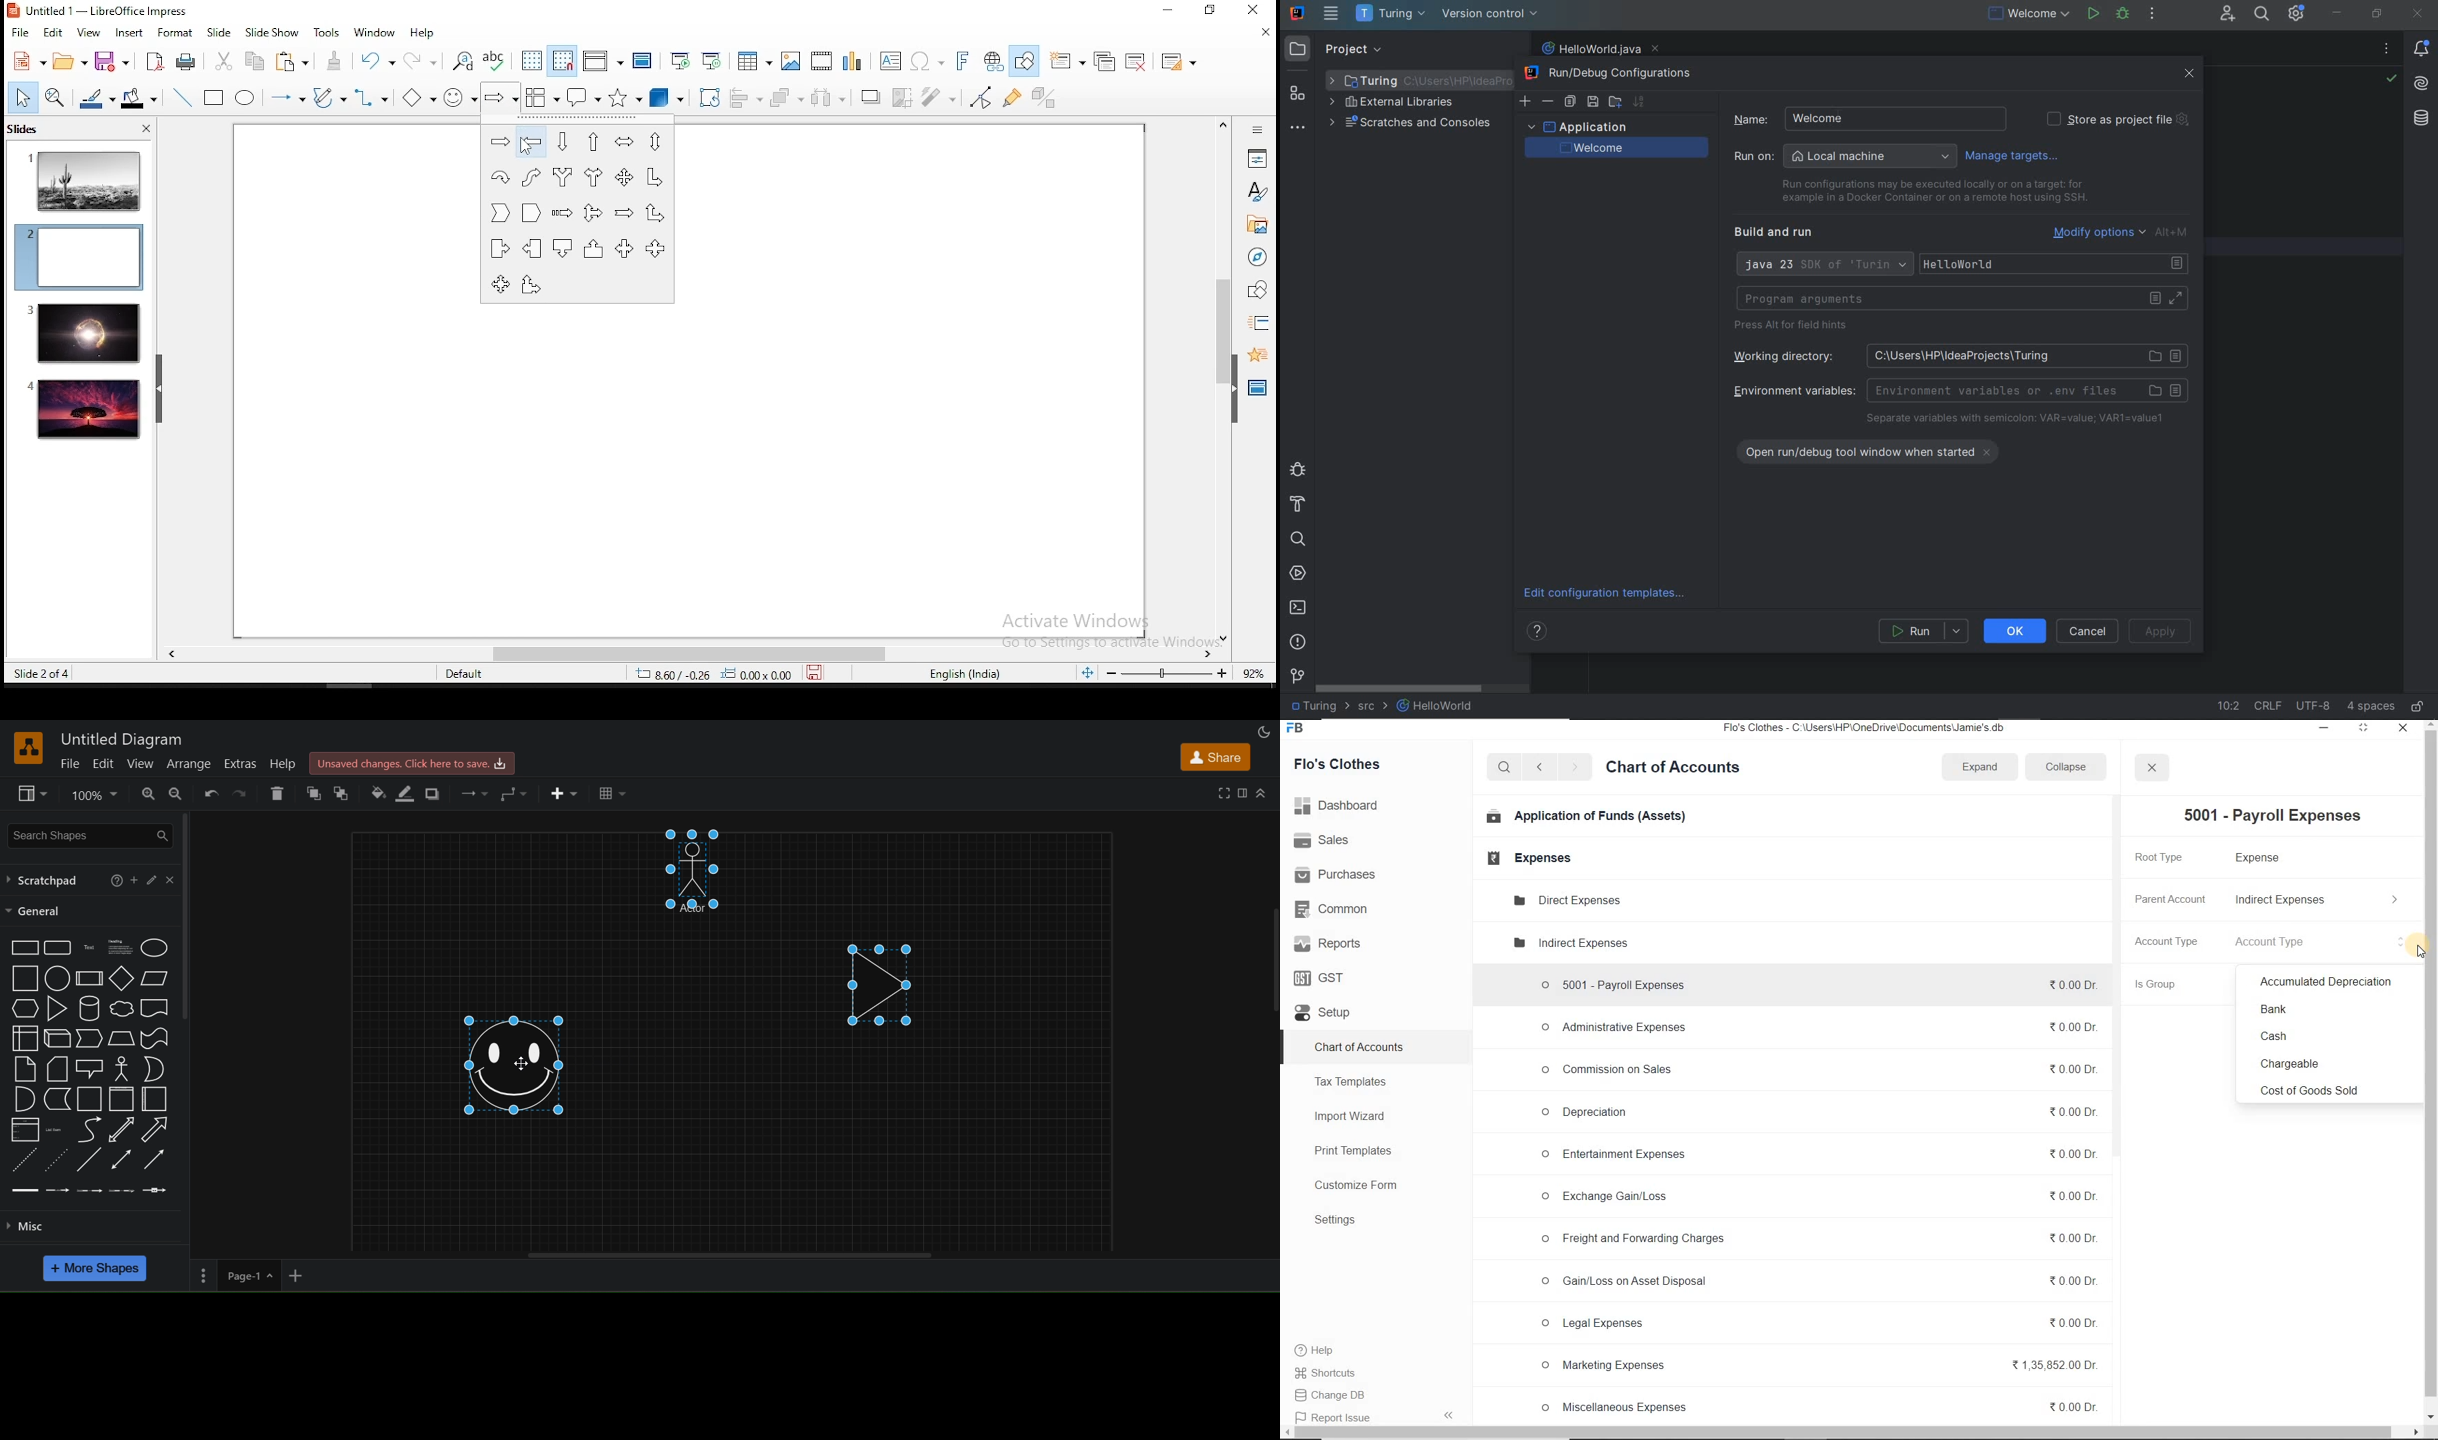 Image resolution: width=2464 pixels, height=1456 pixels. I want to click on up and down arrow, so click(654, 142).